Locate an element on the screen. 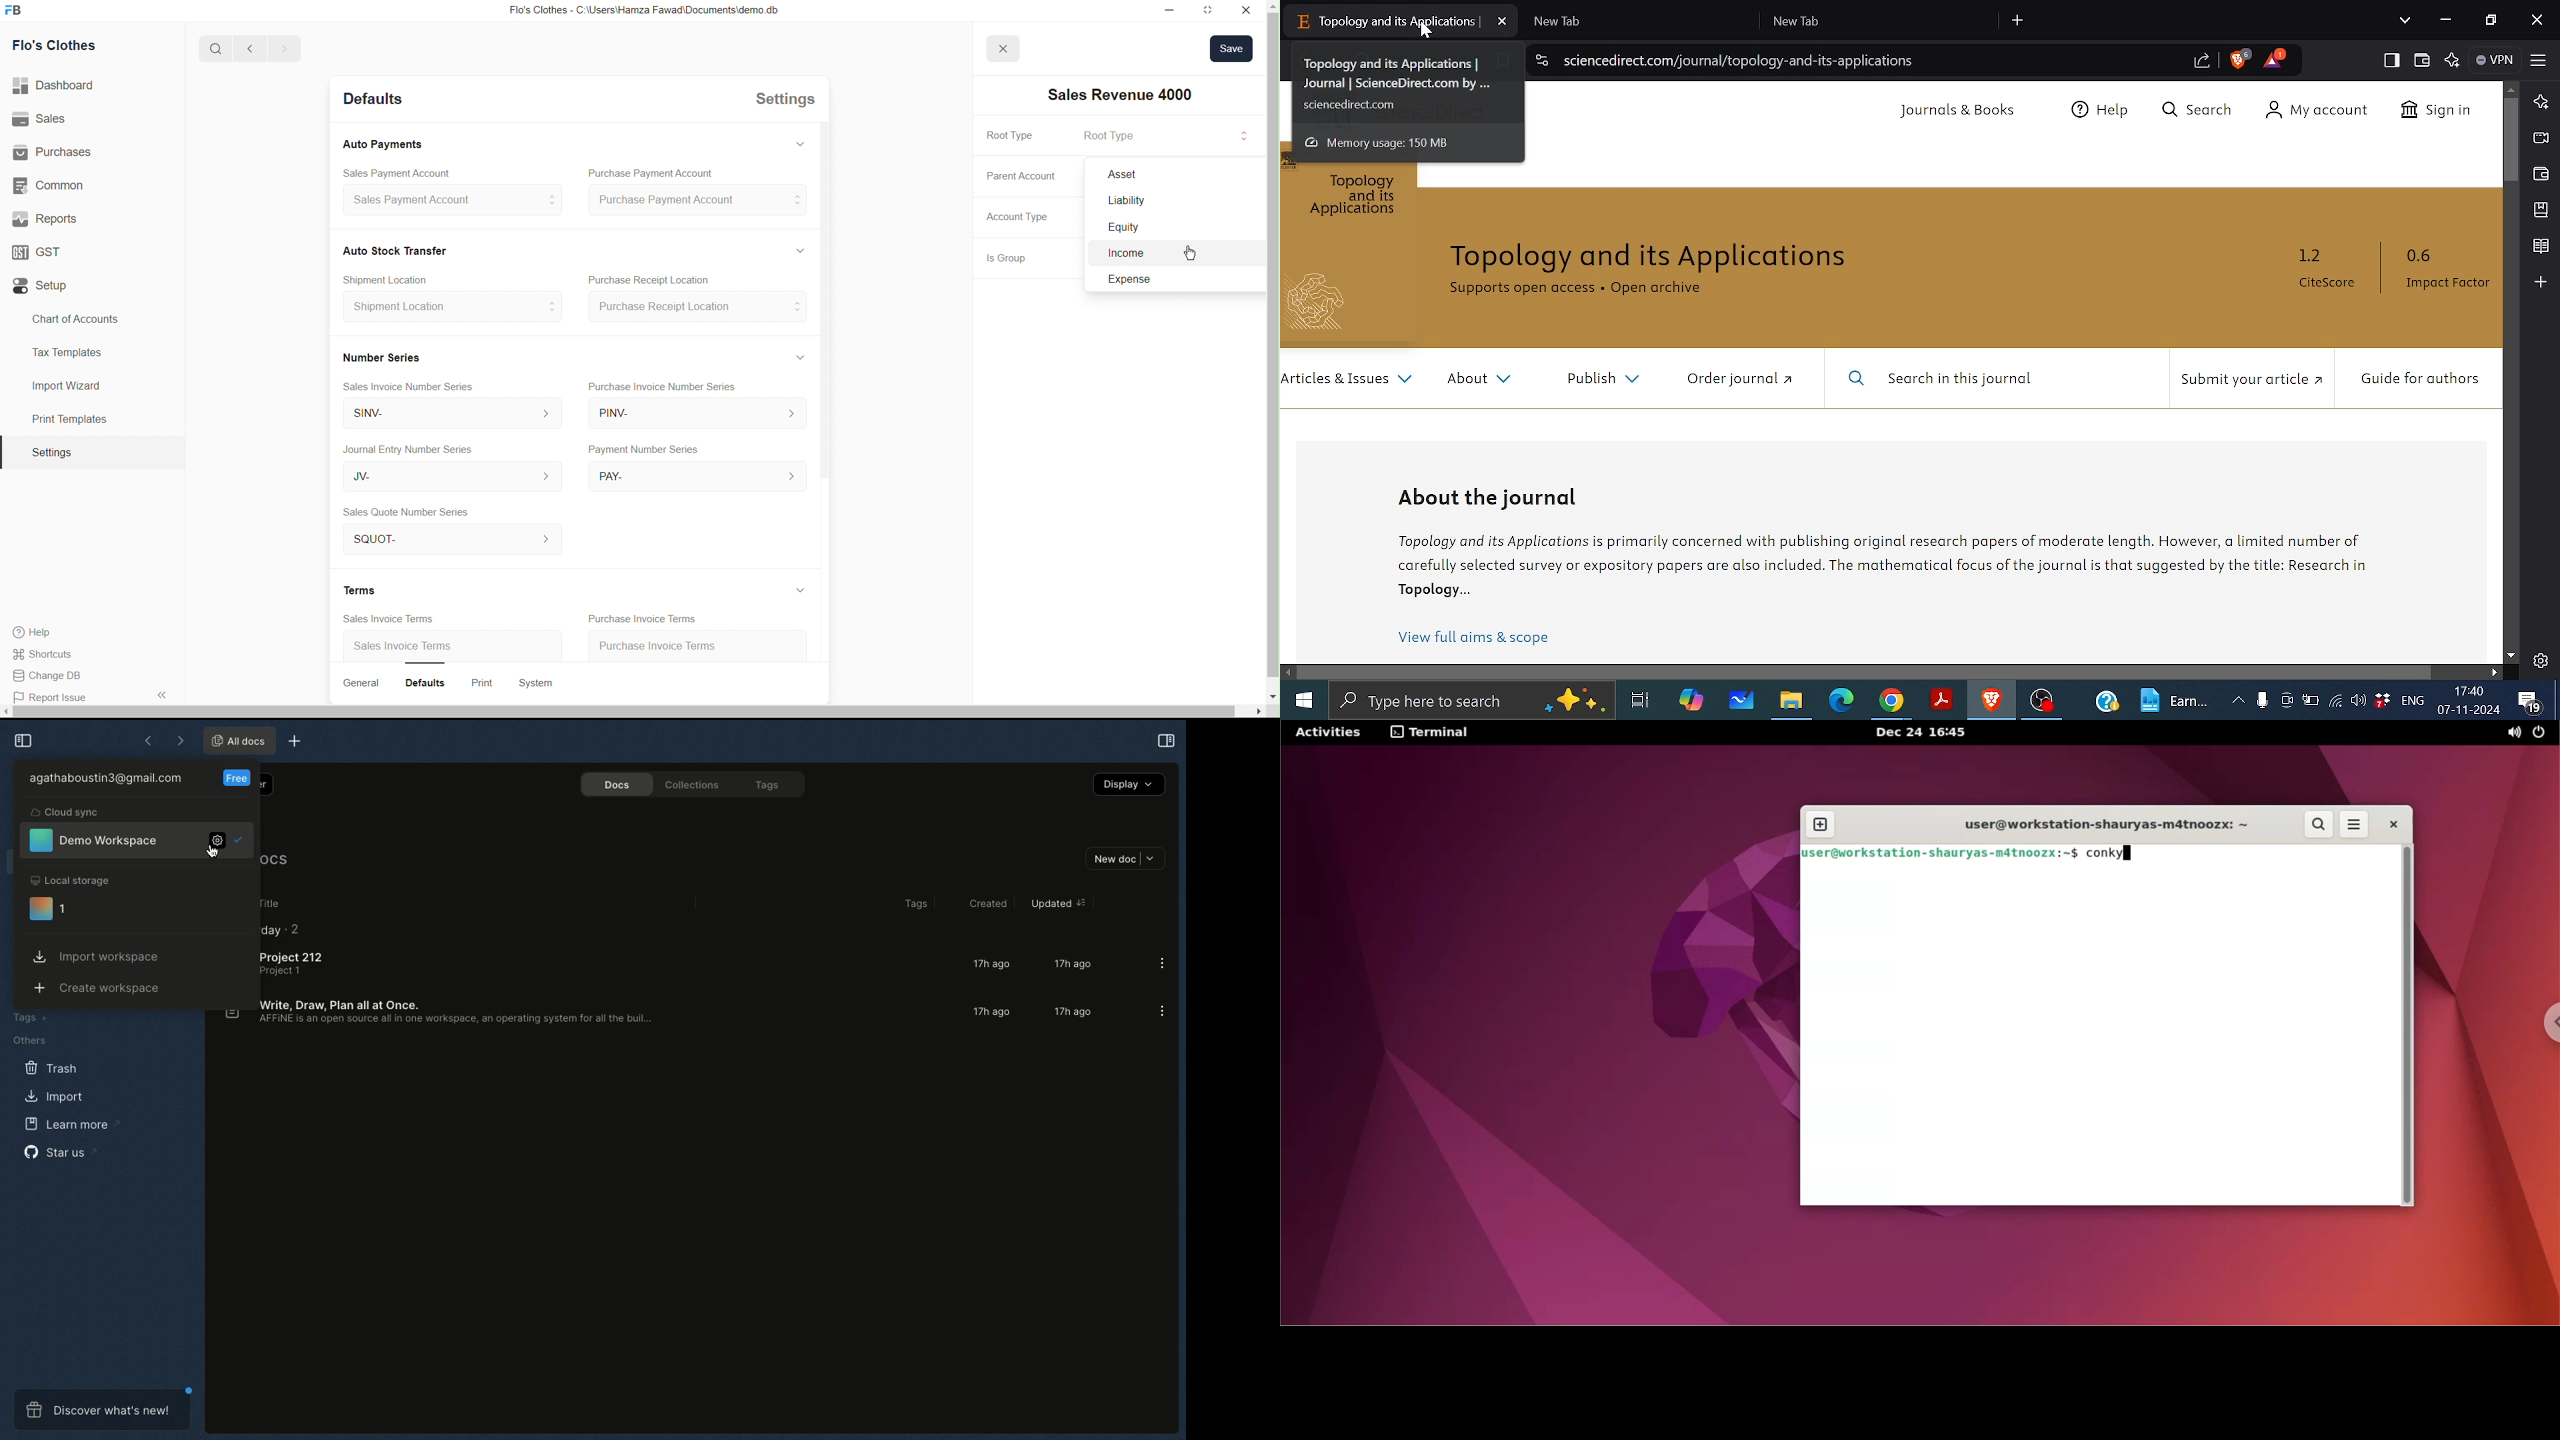 The width and height of the screenshot is (2576, 1456). Auto Payments is located at coordinates (389, 145).